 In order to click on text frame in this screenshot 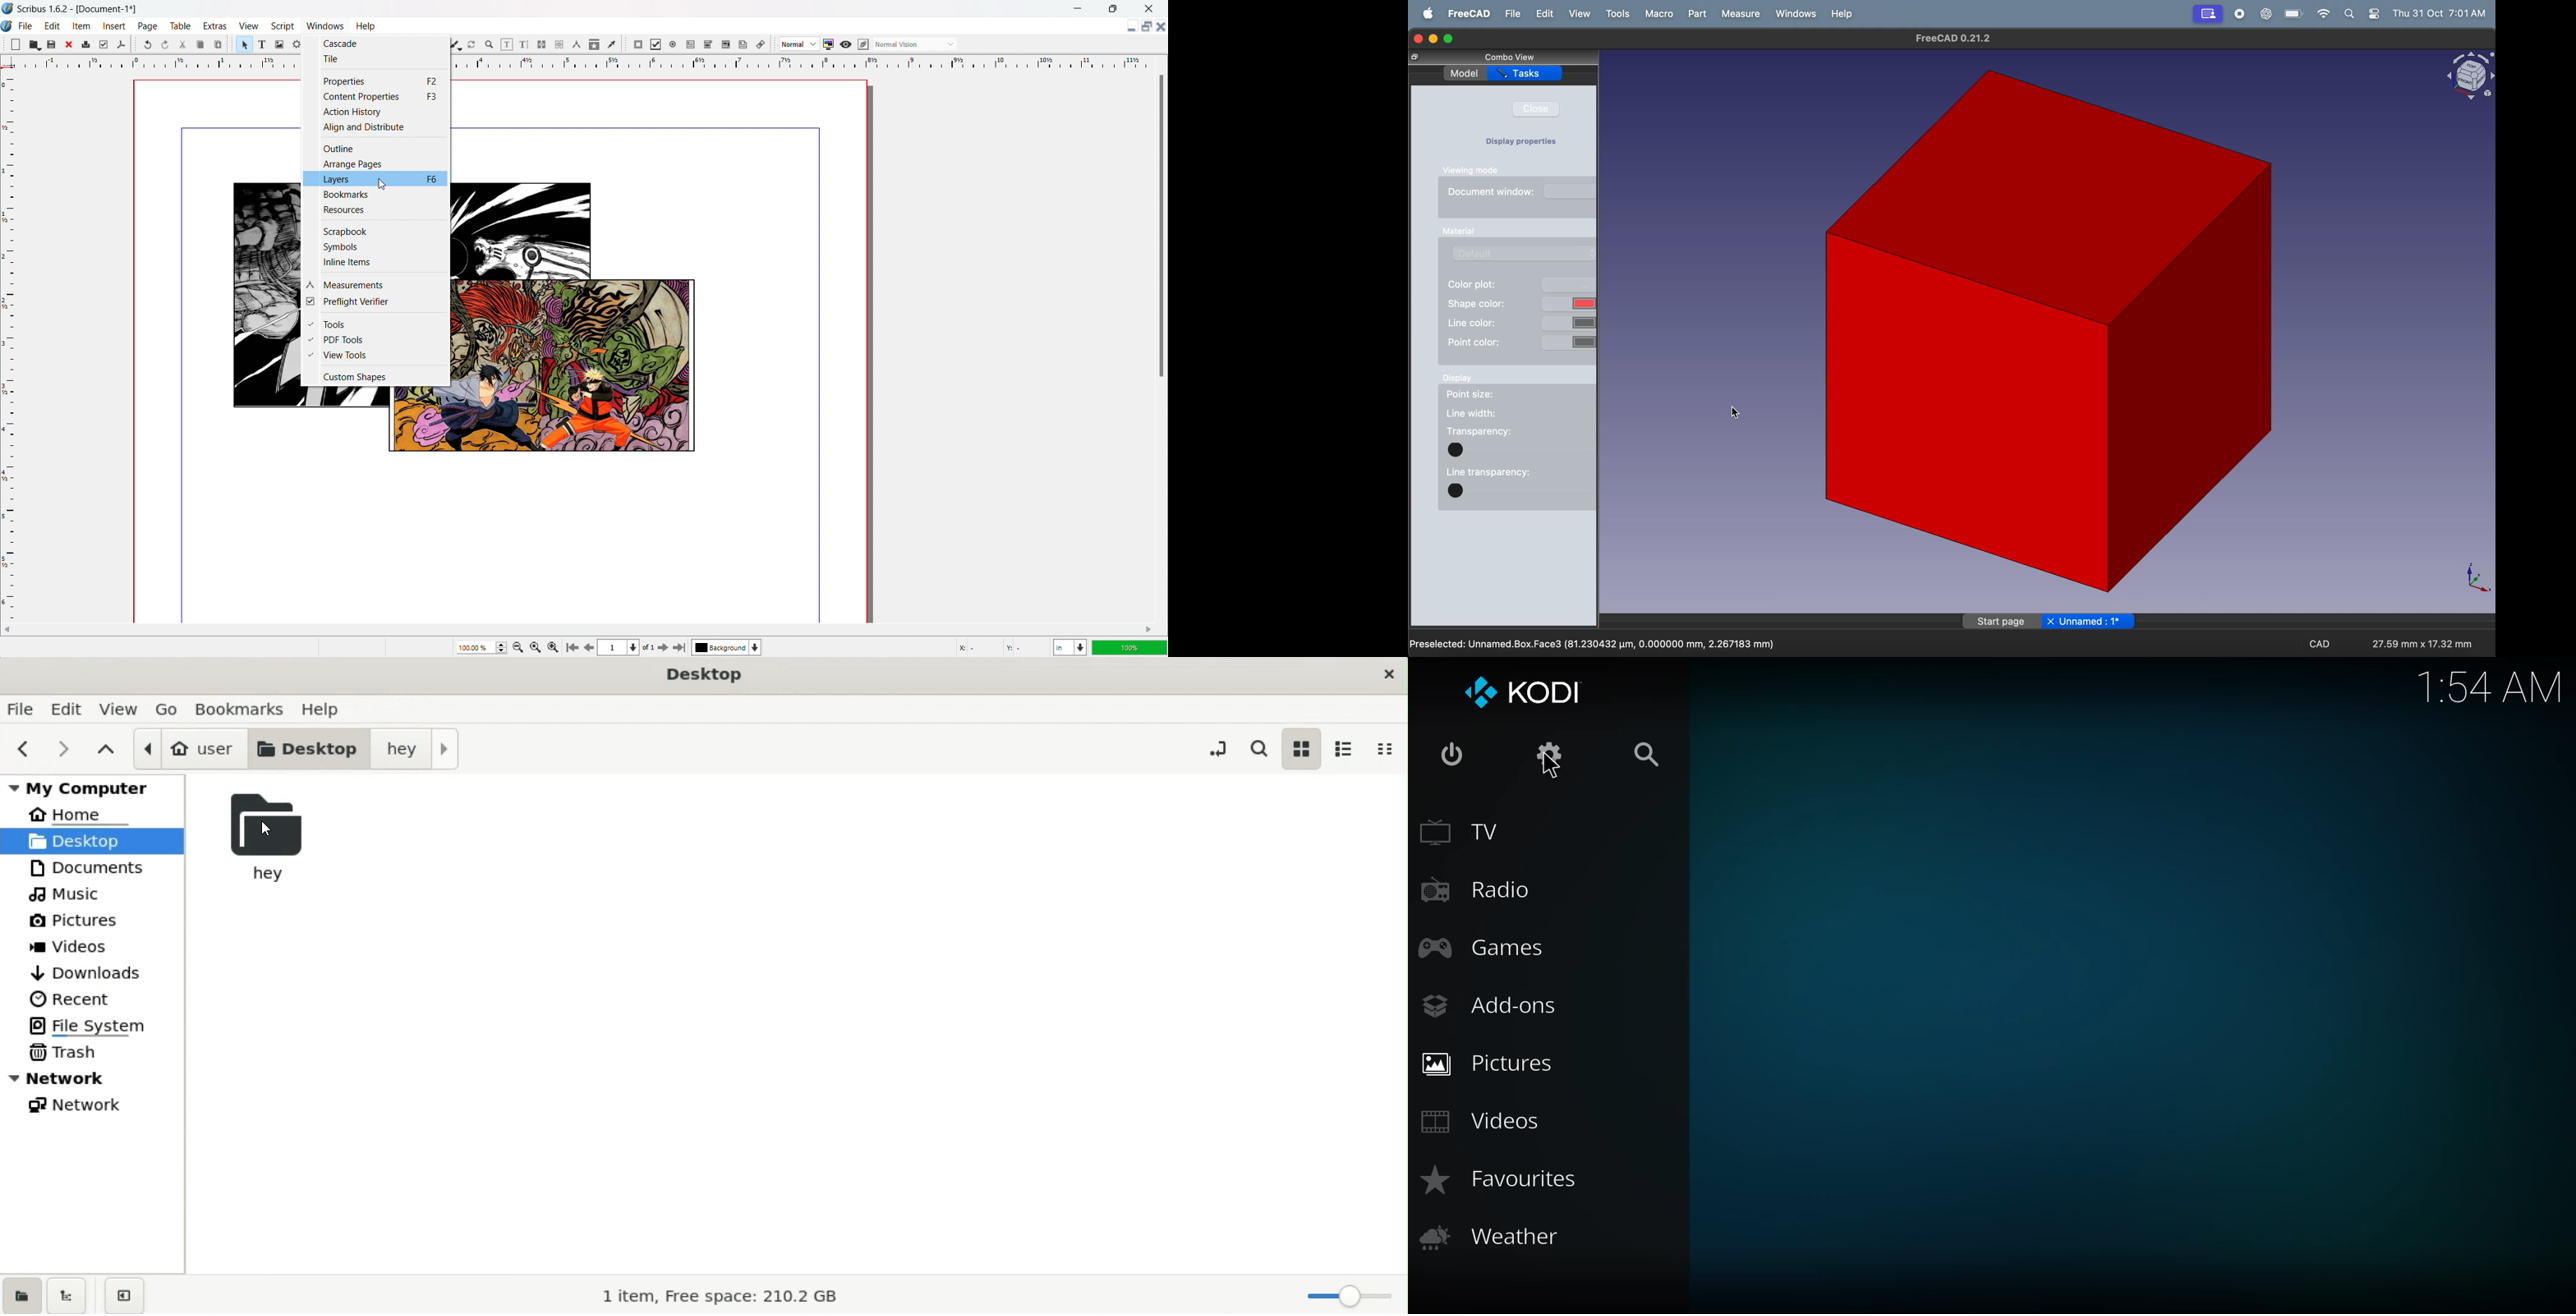, I will do `click(263, 44)`.